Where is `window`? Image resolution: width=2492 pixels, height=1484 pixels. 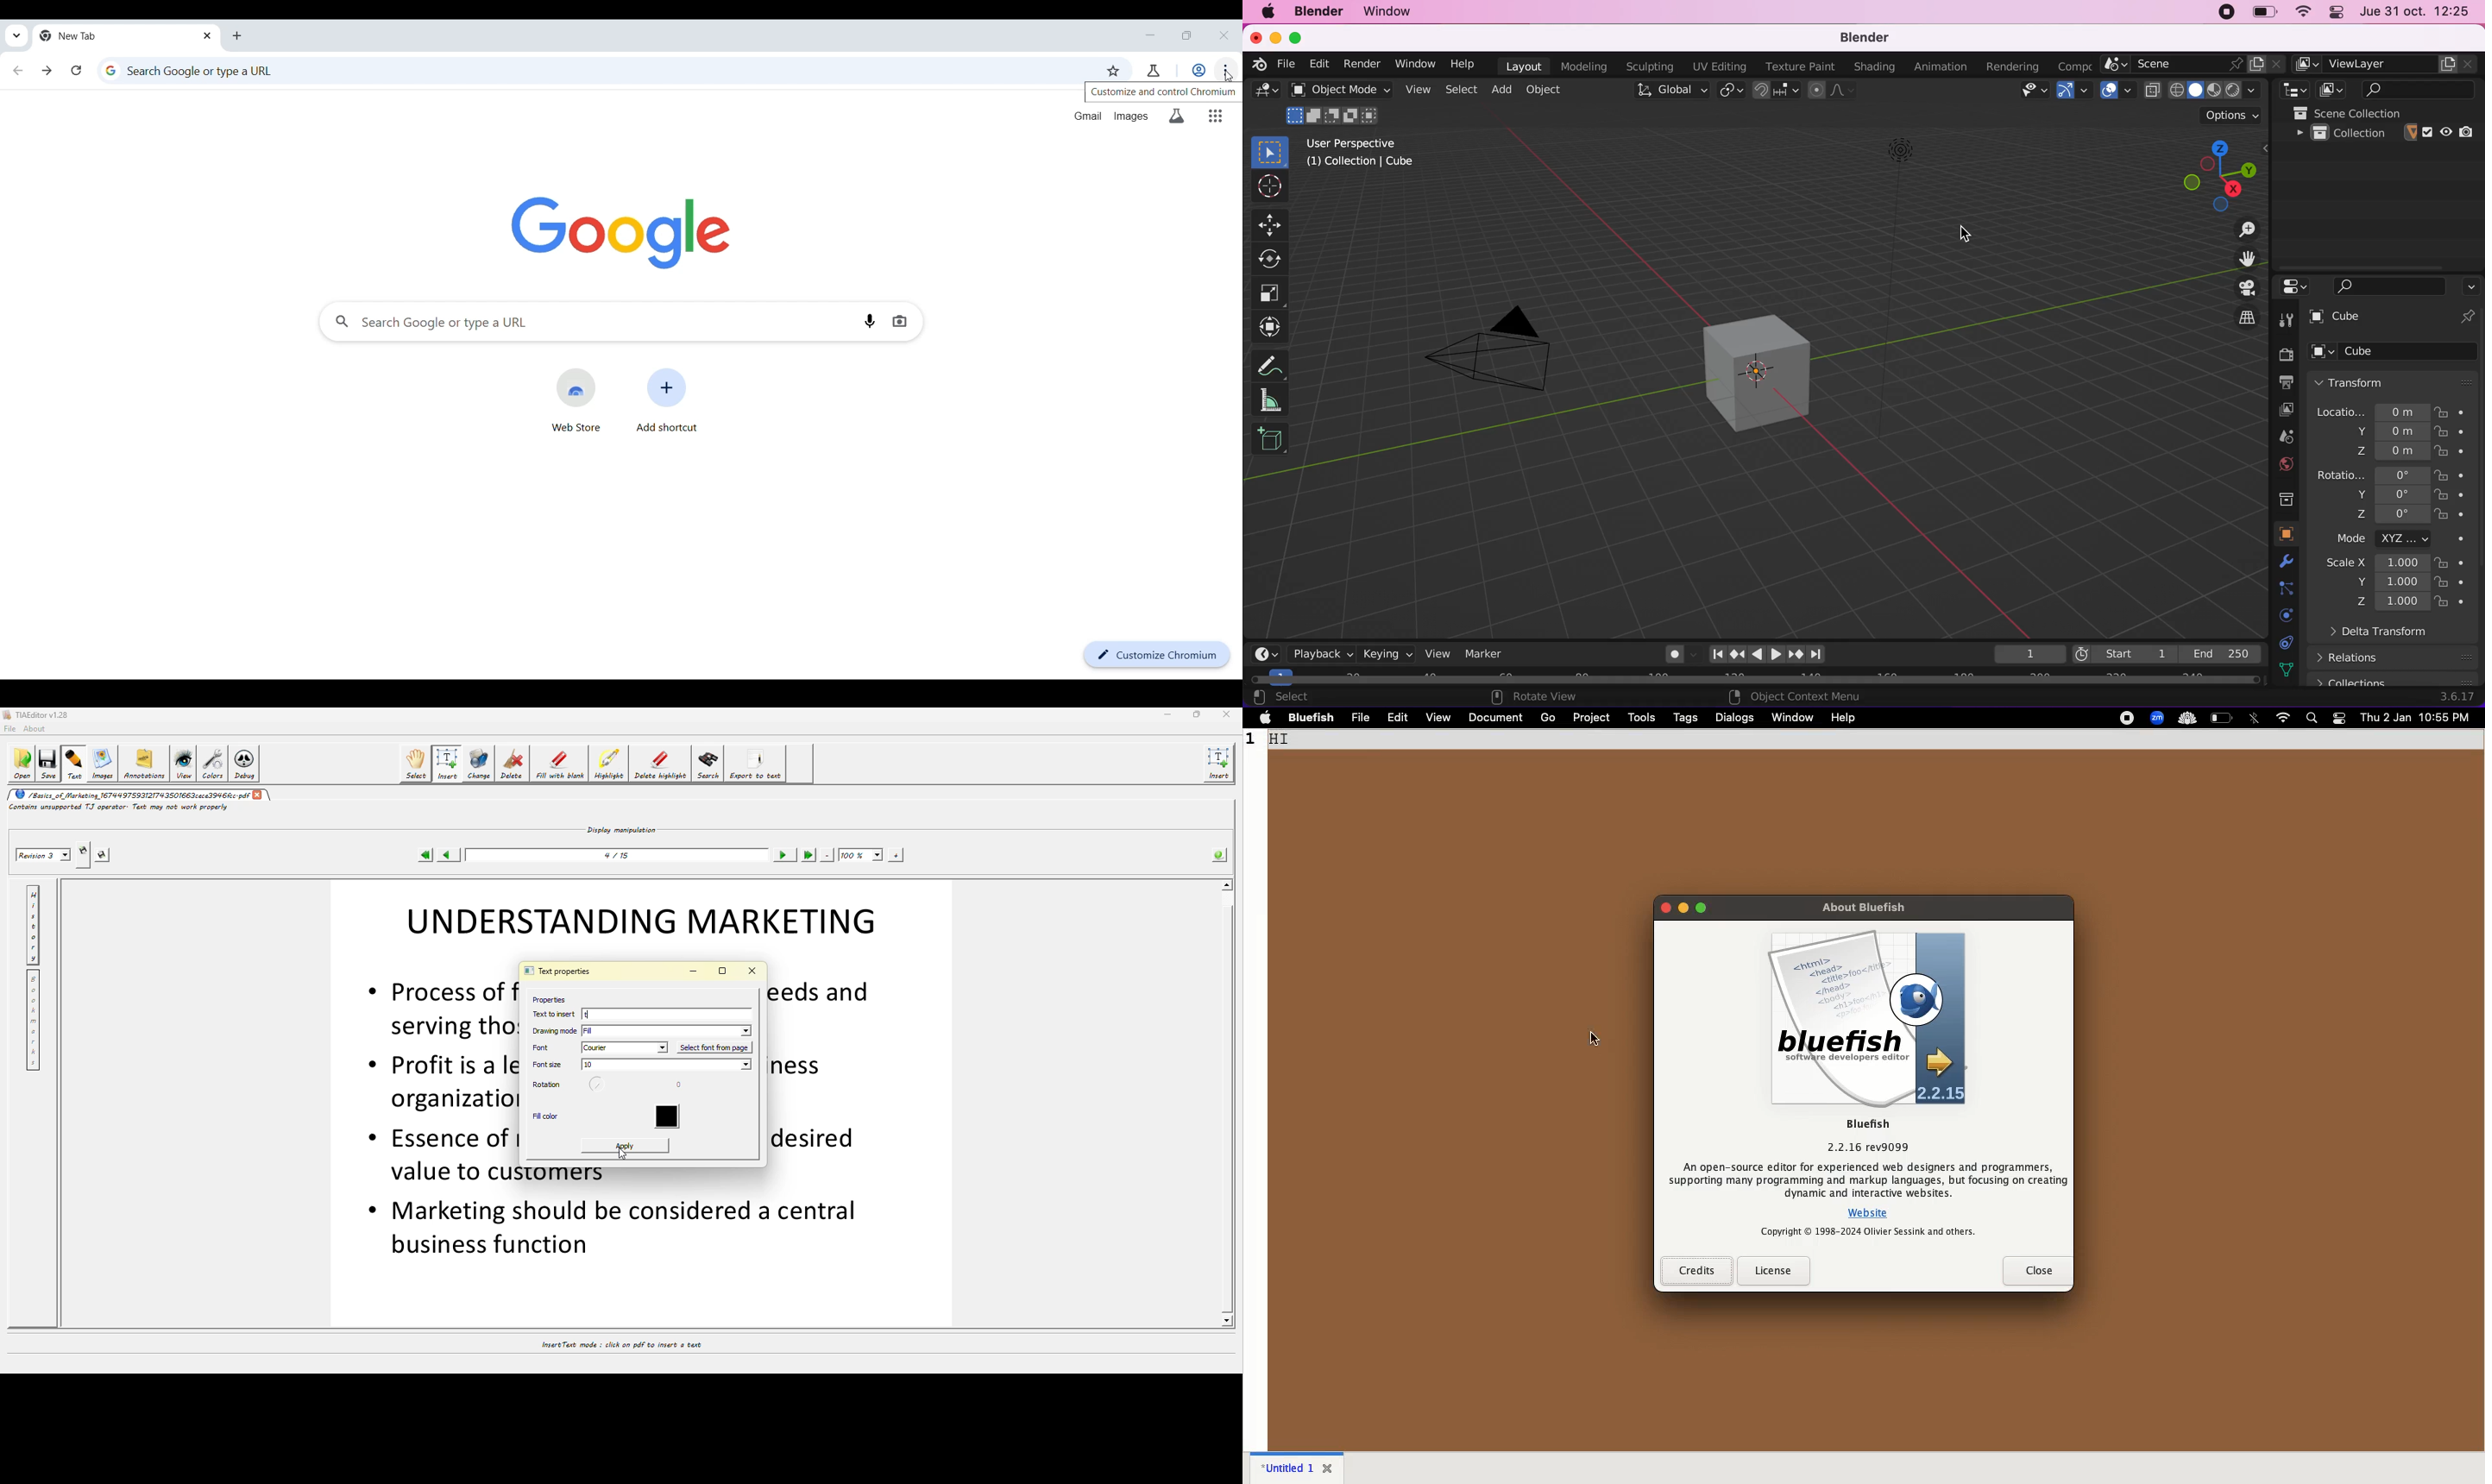
window is located at coordinates (1793, 716).